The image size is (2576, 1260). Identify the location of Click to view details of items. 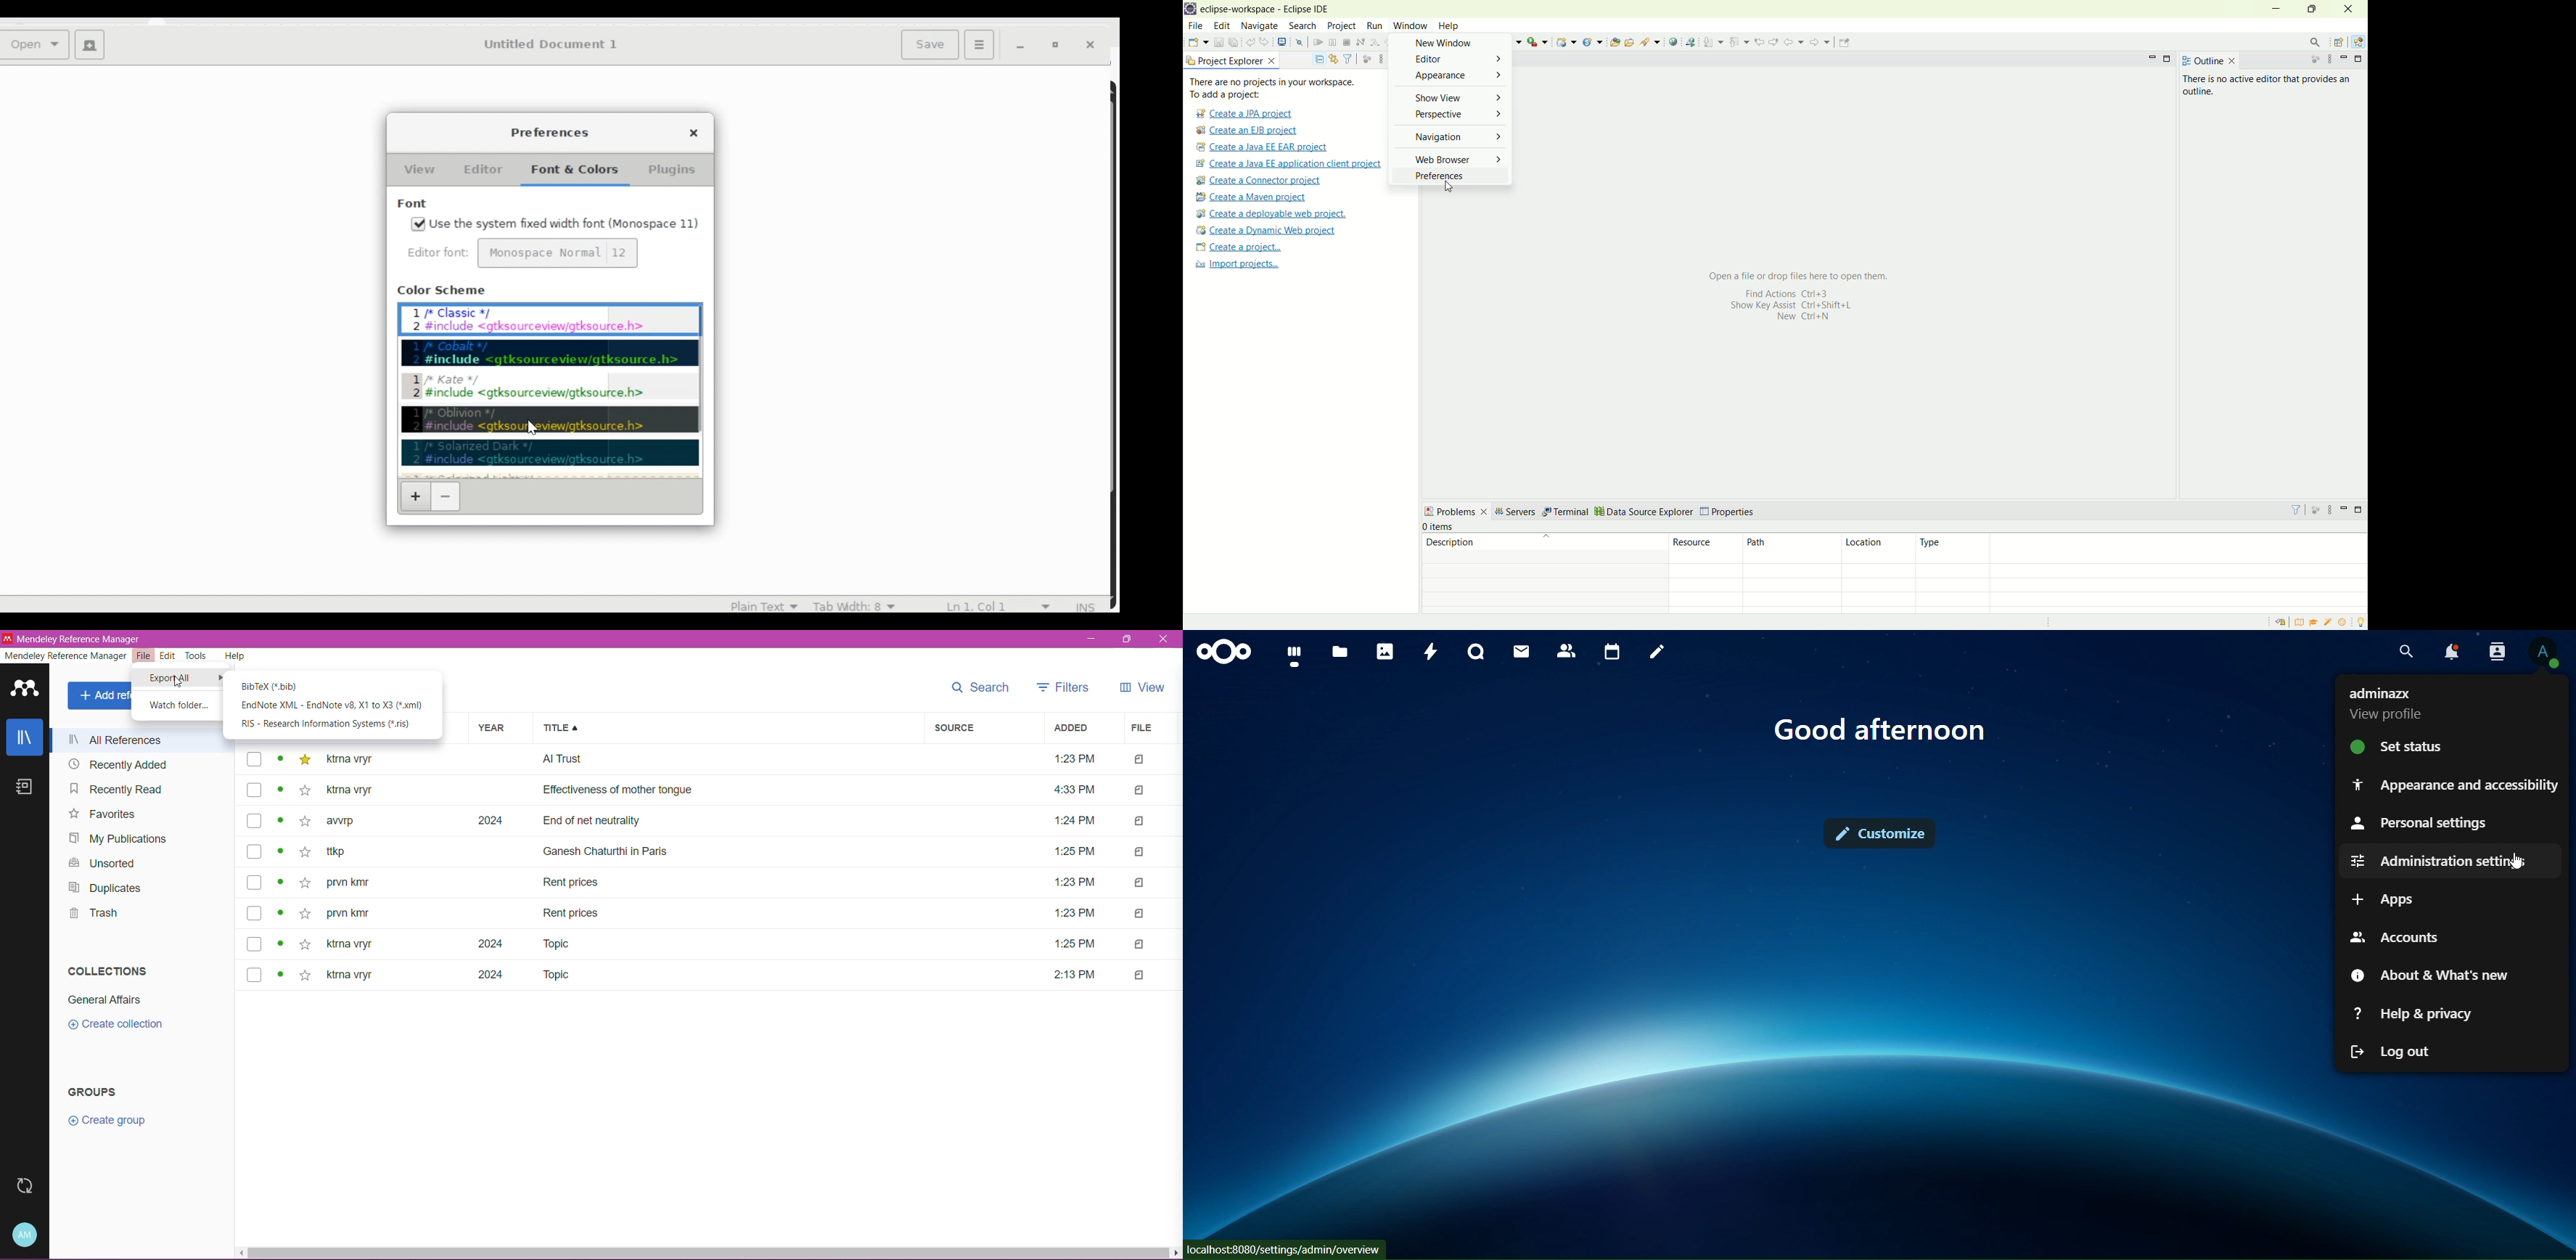
(282, 867).